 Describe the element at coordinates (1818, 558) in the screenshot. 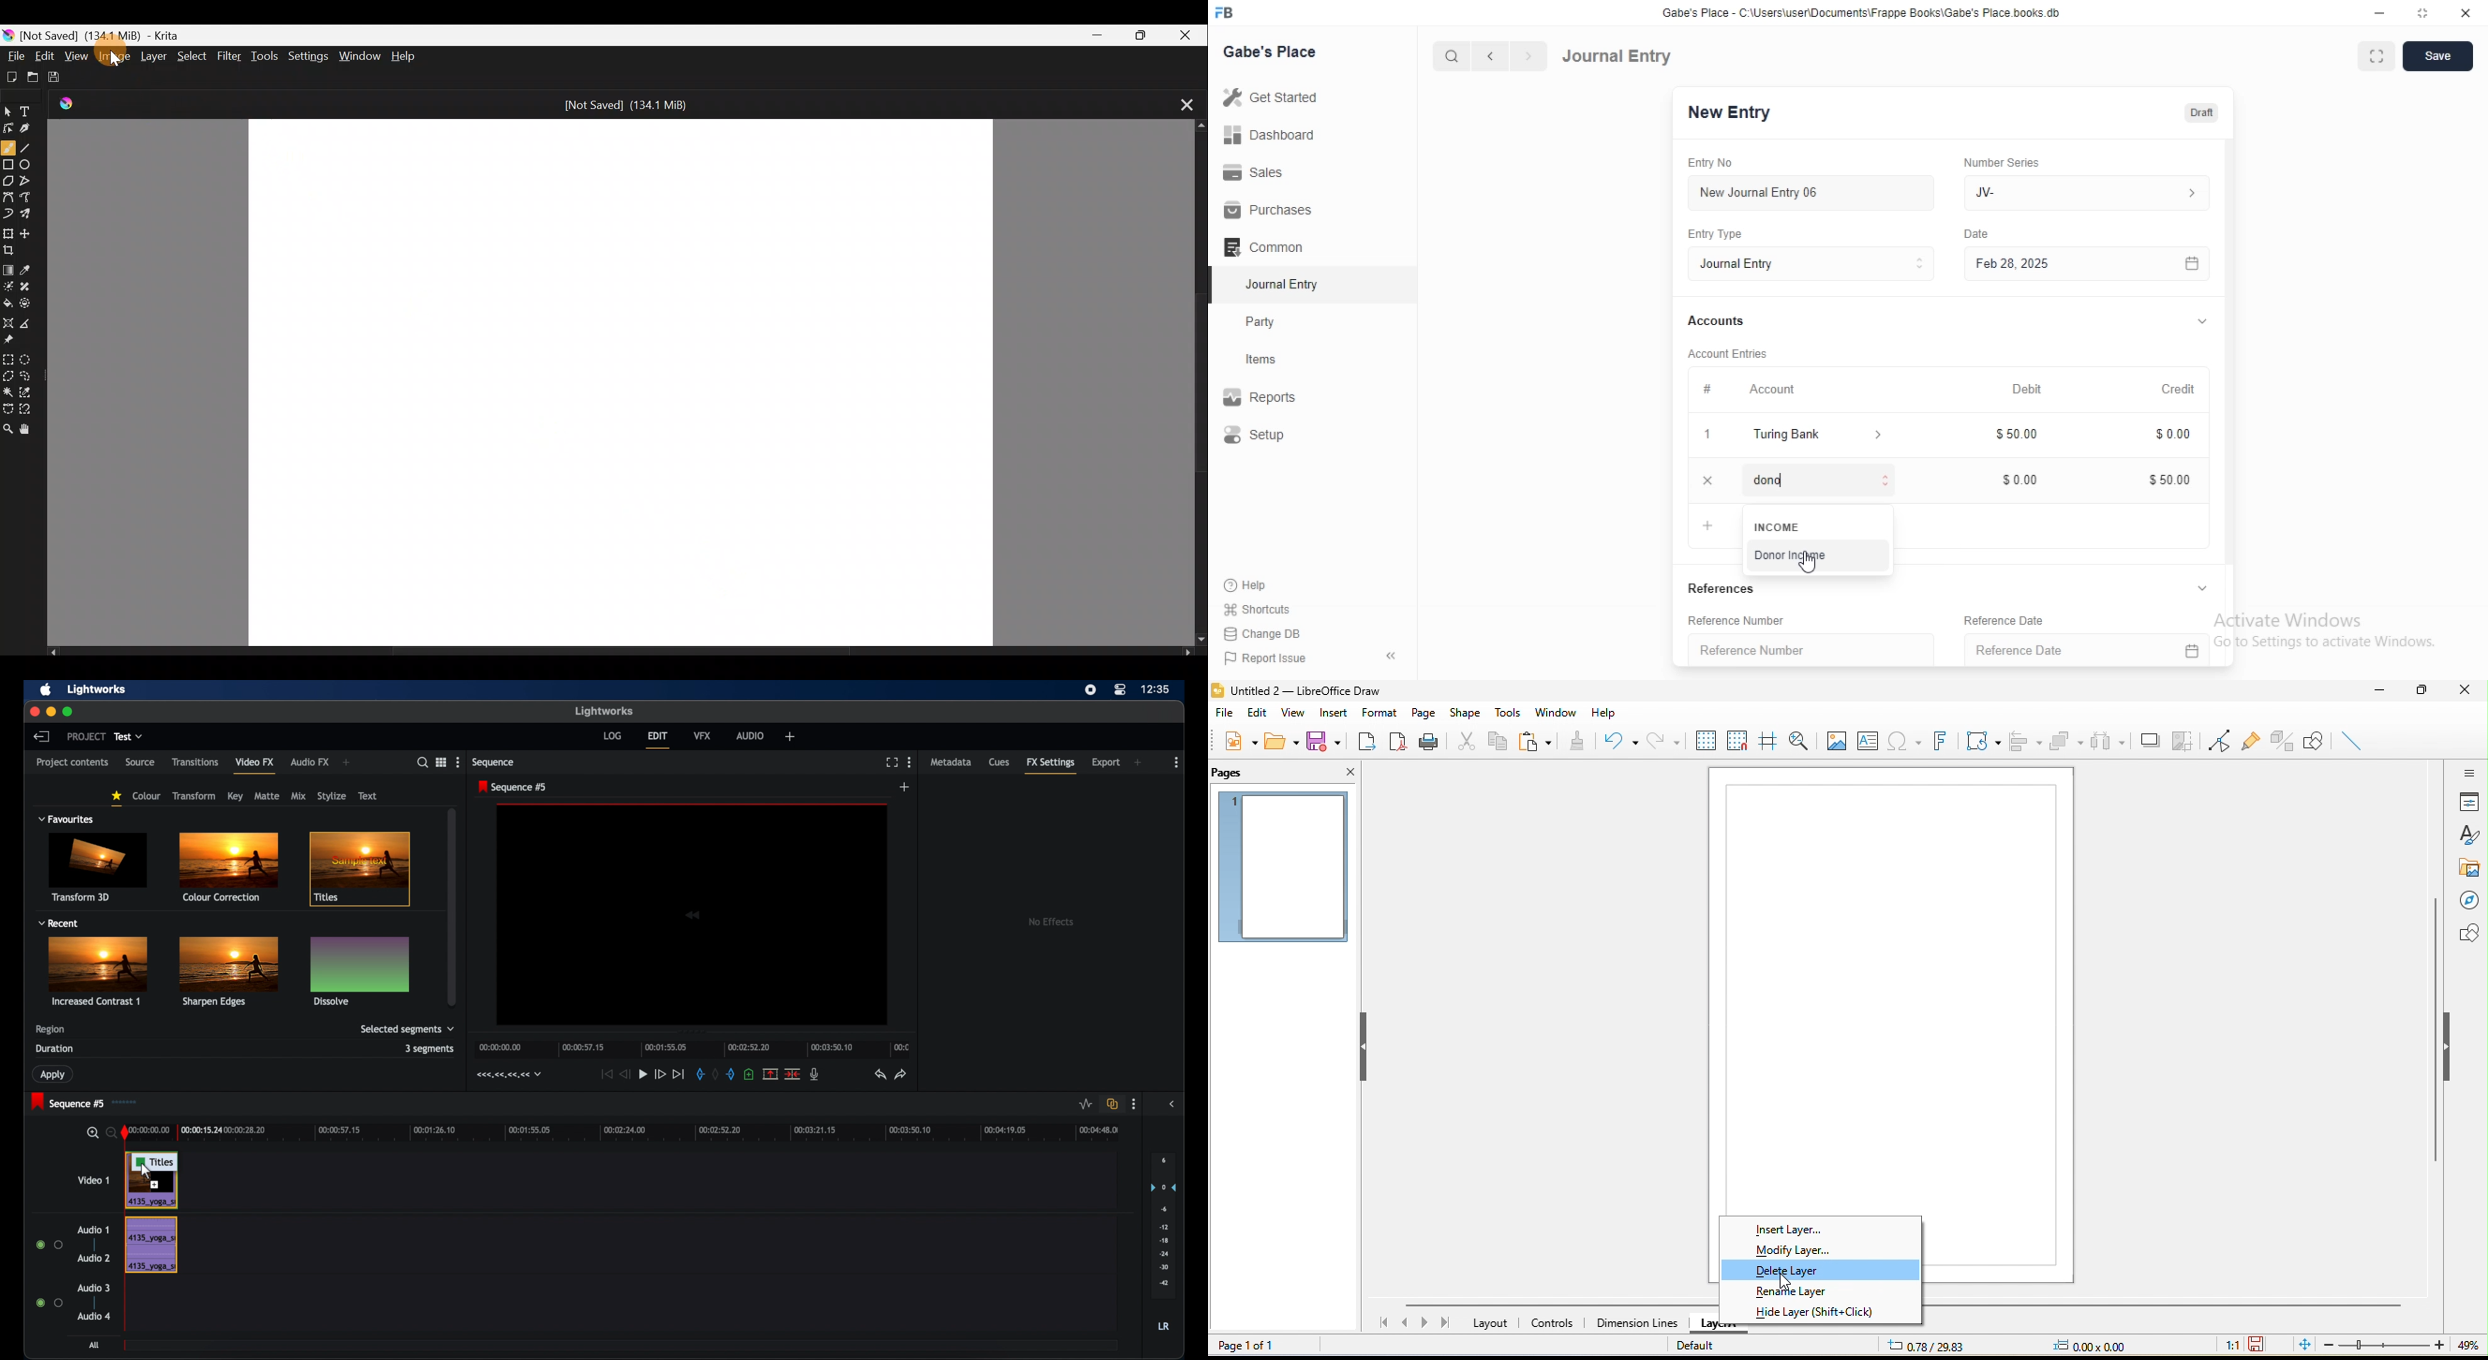

I see `‘Donor Income` at that location.